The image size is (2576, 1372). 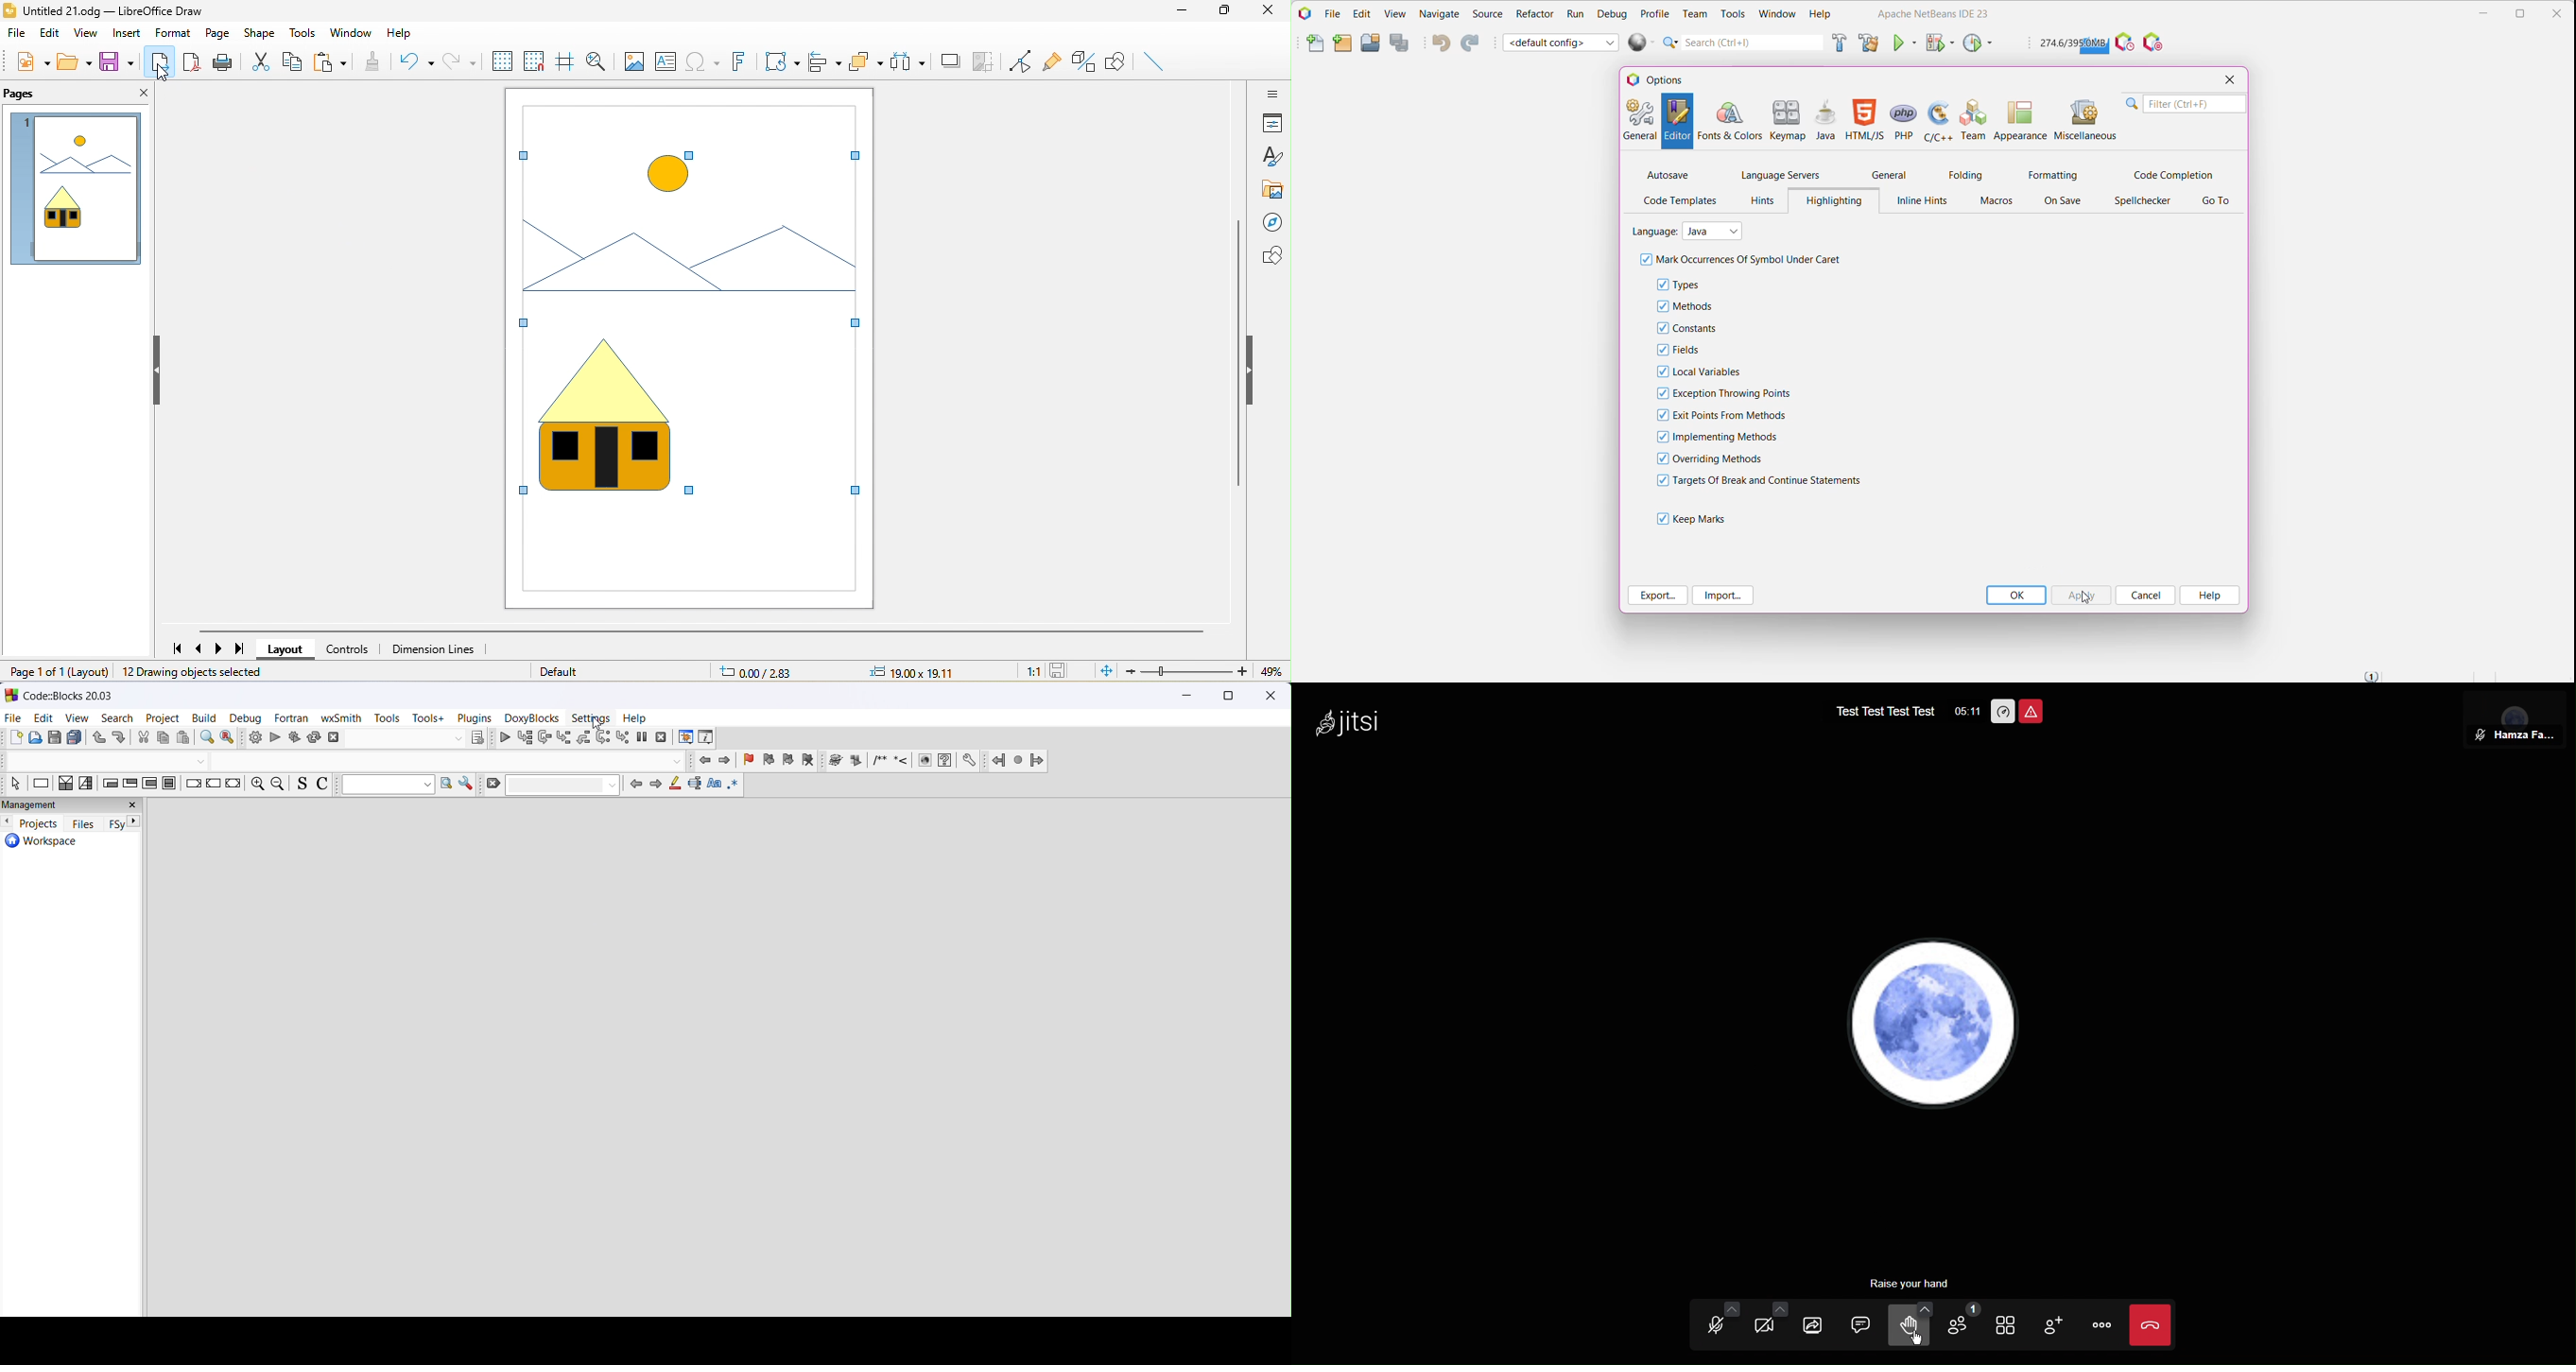 What do you see at coordinates (118, 719) in the screenshot?
I see `search` at bounding box center [118, 719].